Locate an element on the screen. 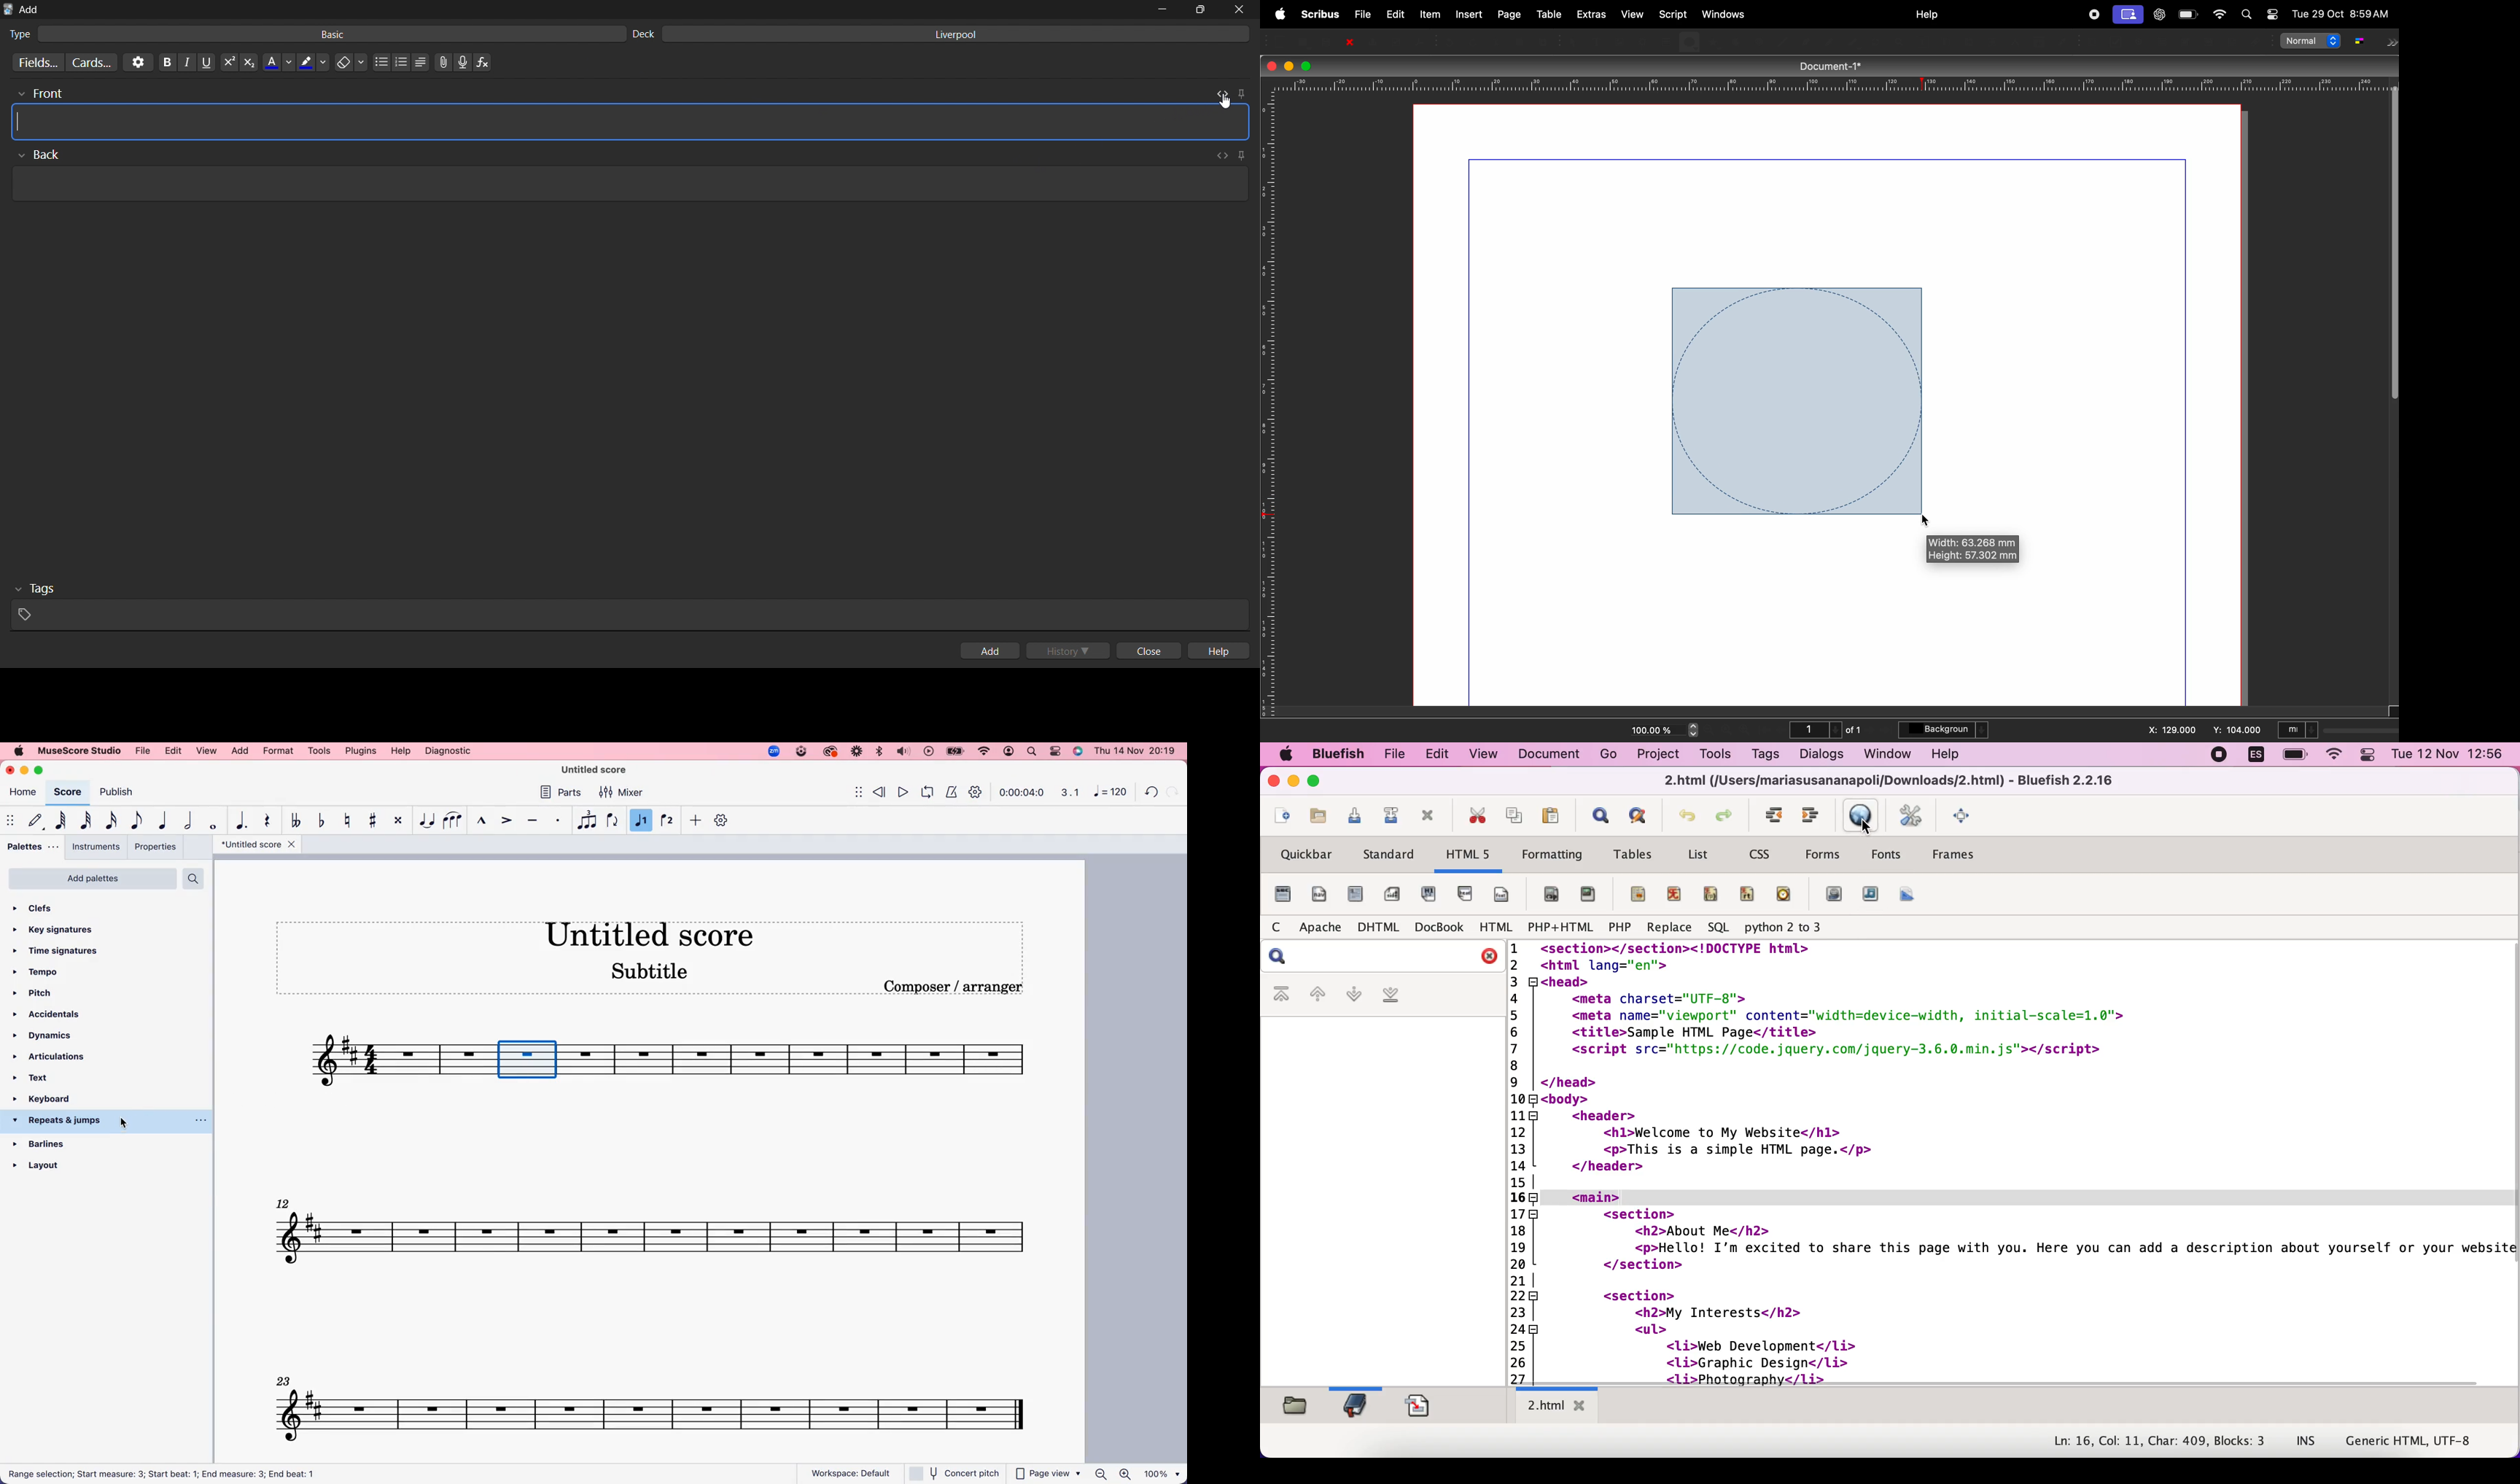 The width and height of the screenshot is (2520, 1484). bluefish is located at coordinates (1337, 755).